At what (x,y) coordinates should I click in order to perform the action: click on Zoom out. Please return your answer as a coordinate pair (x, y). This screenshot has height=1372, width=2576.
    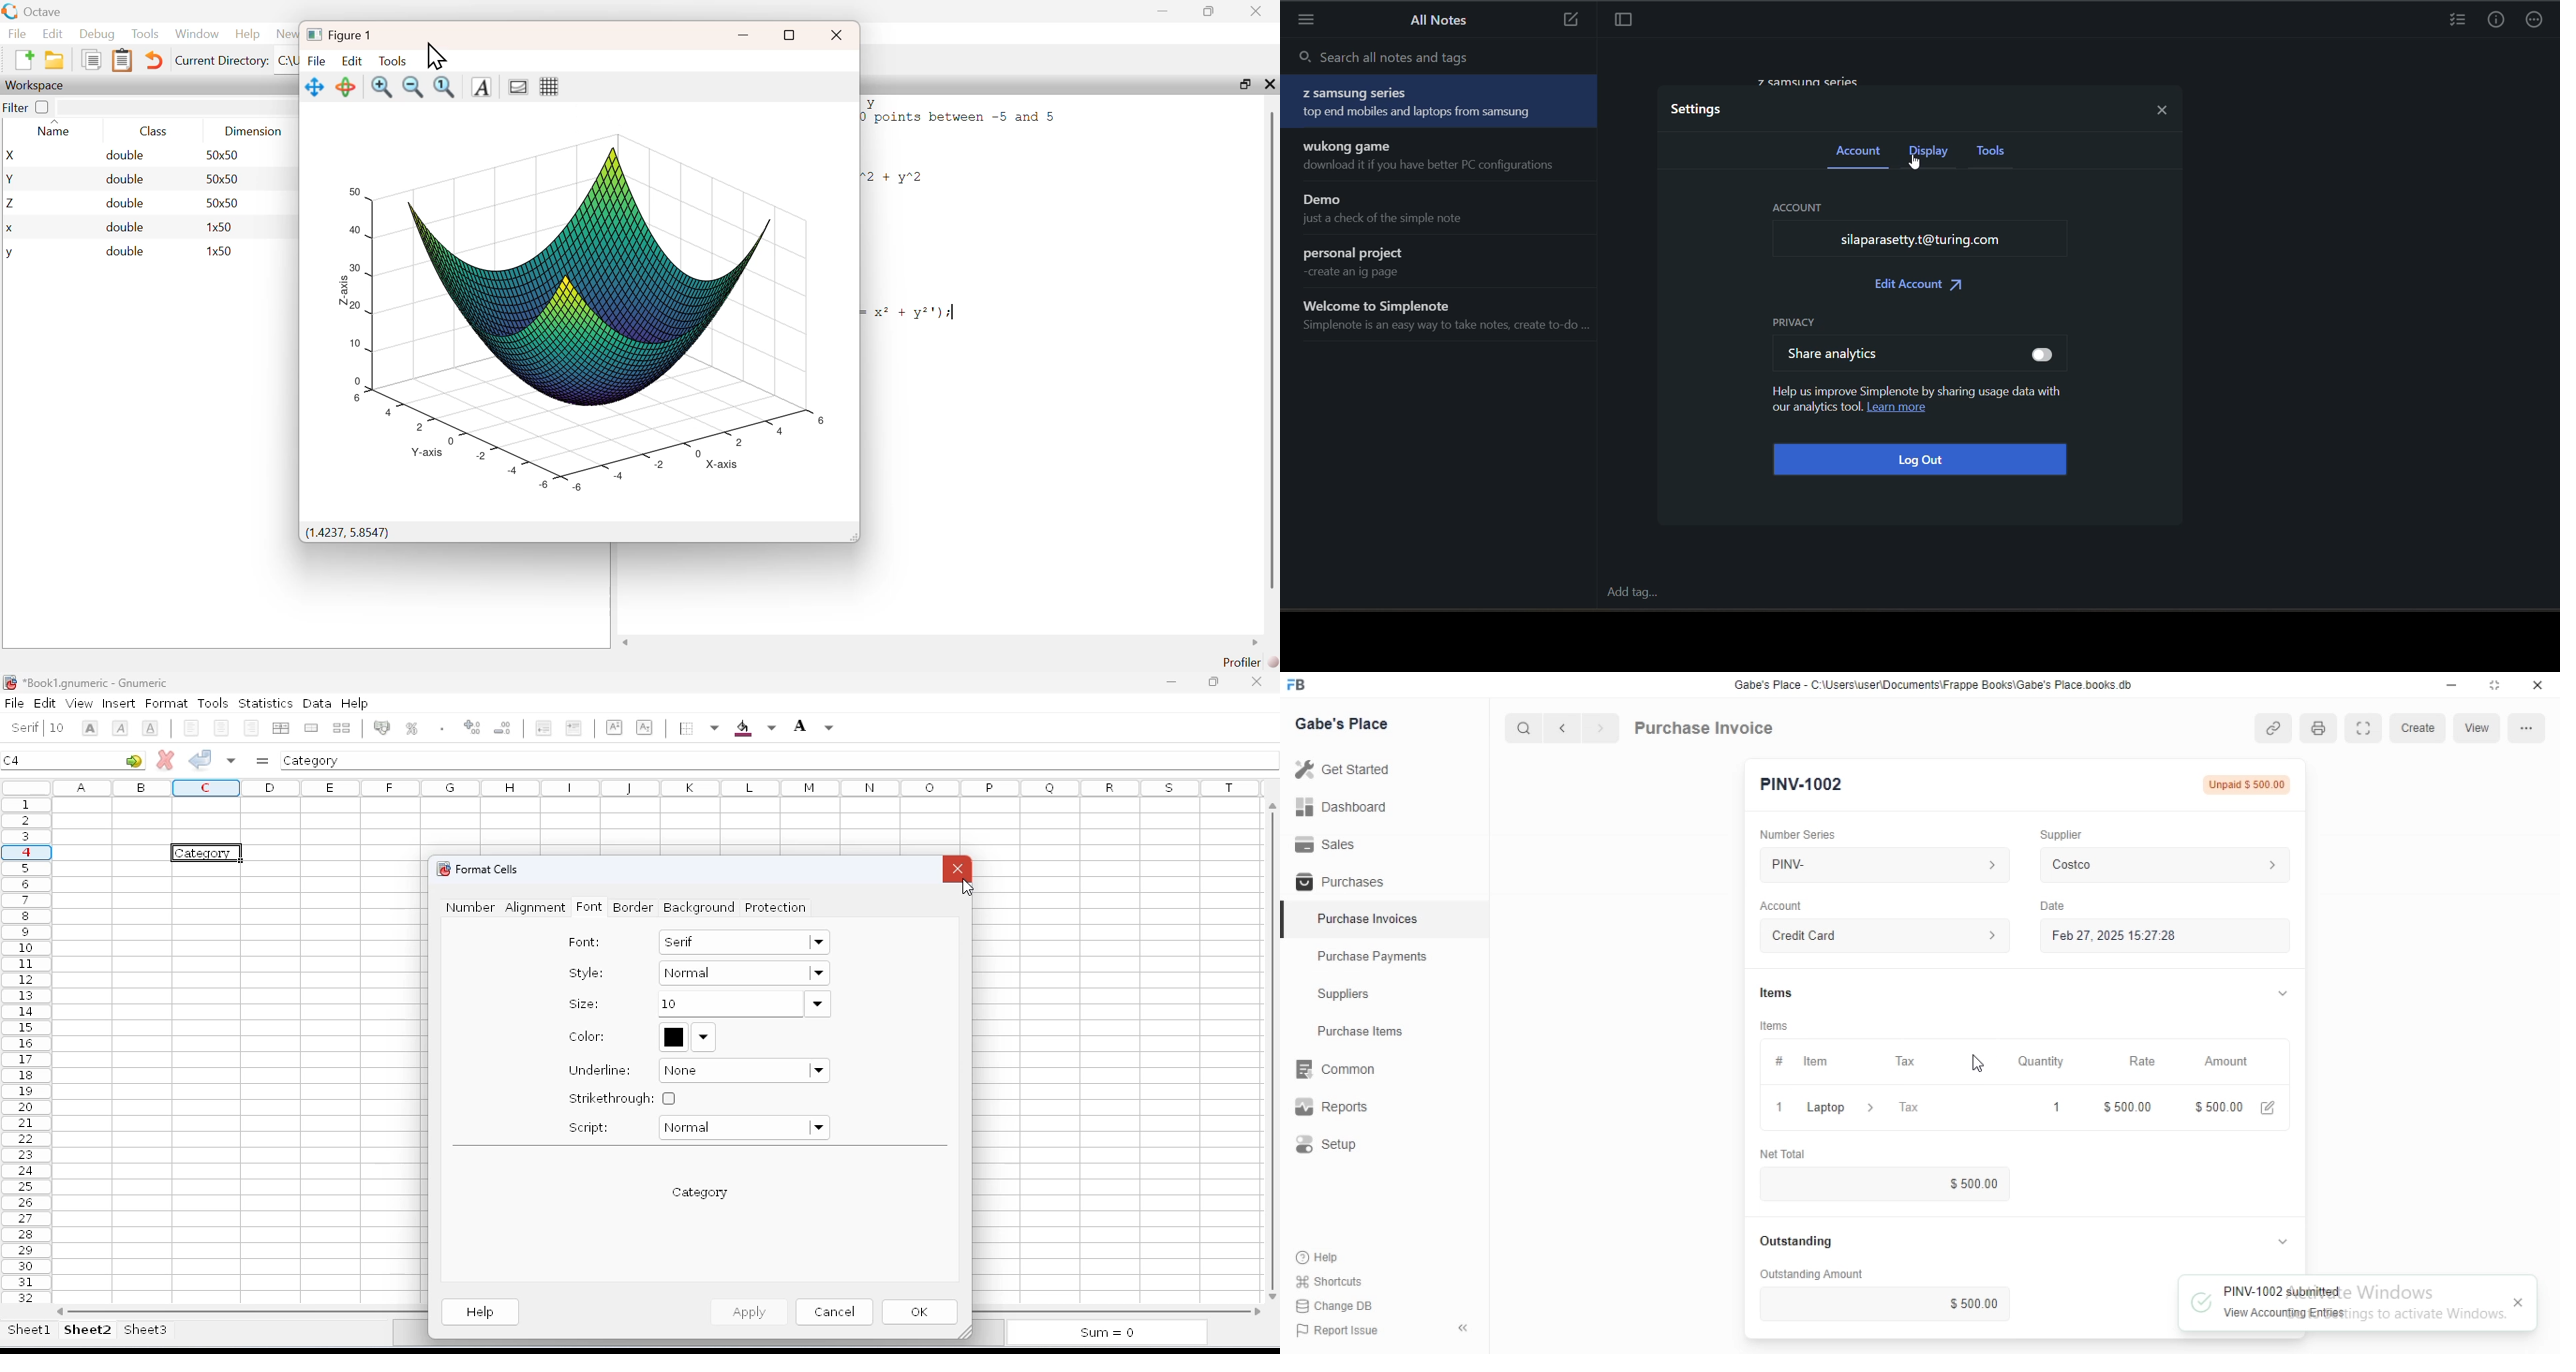
    Looking at the image, I should click on (412, 88).